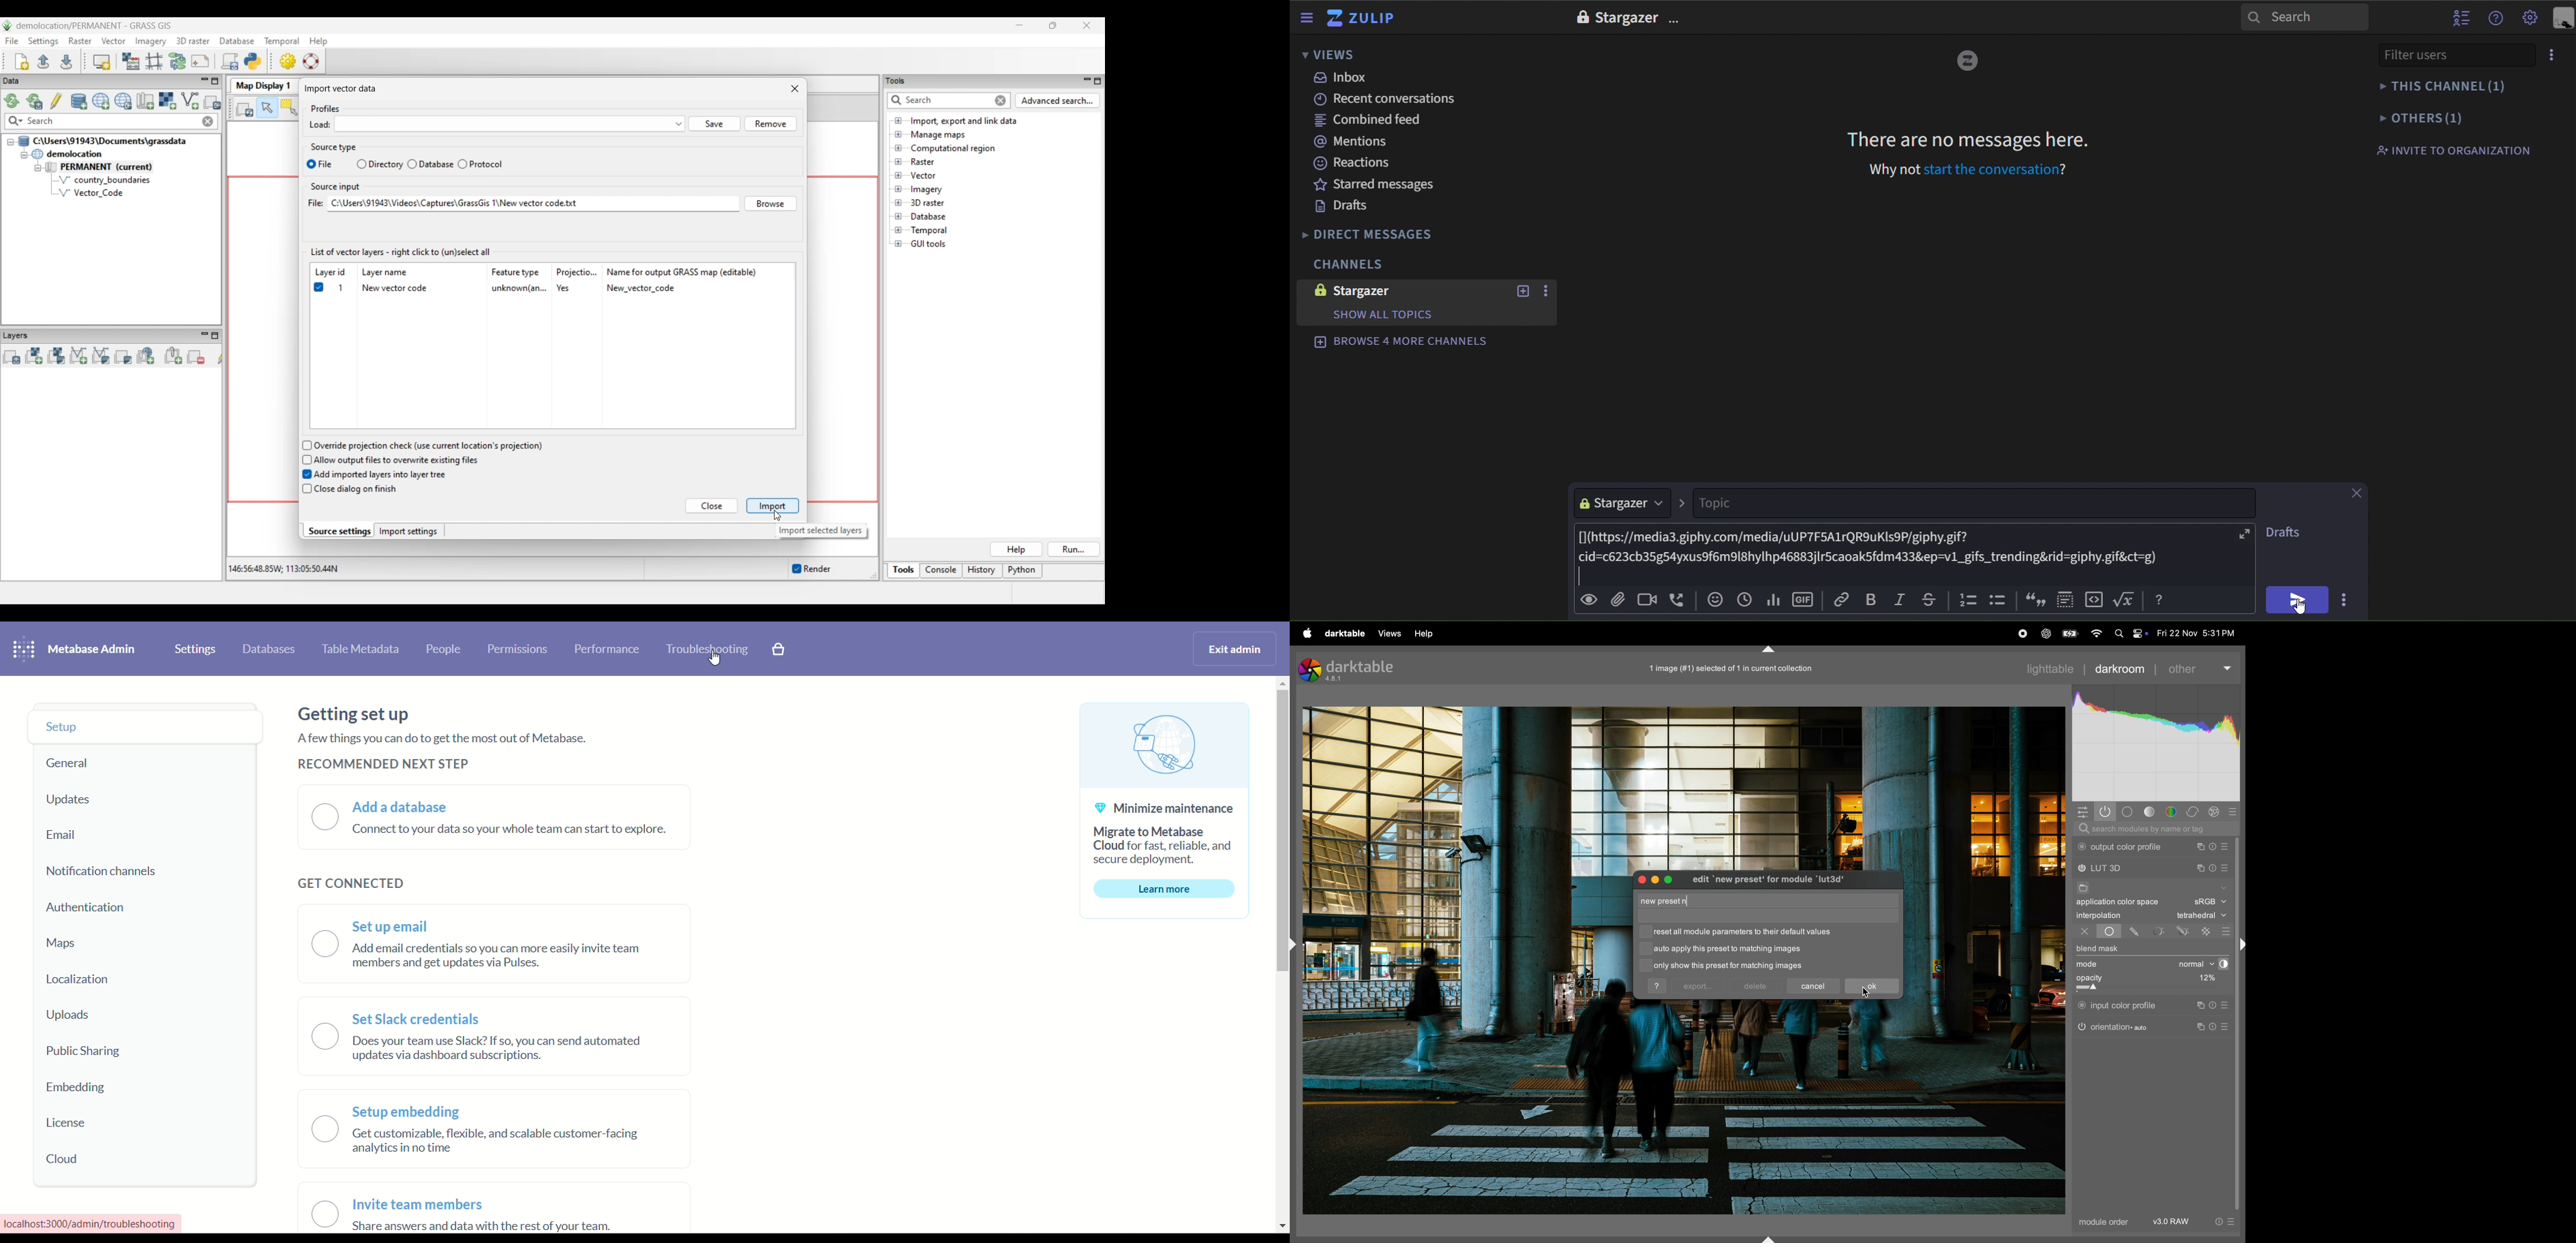  I want to click on preview message, so click(1589, 601).